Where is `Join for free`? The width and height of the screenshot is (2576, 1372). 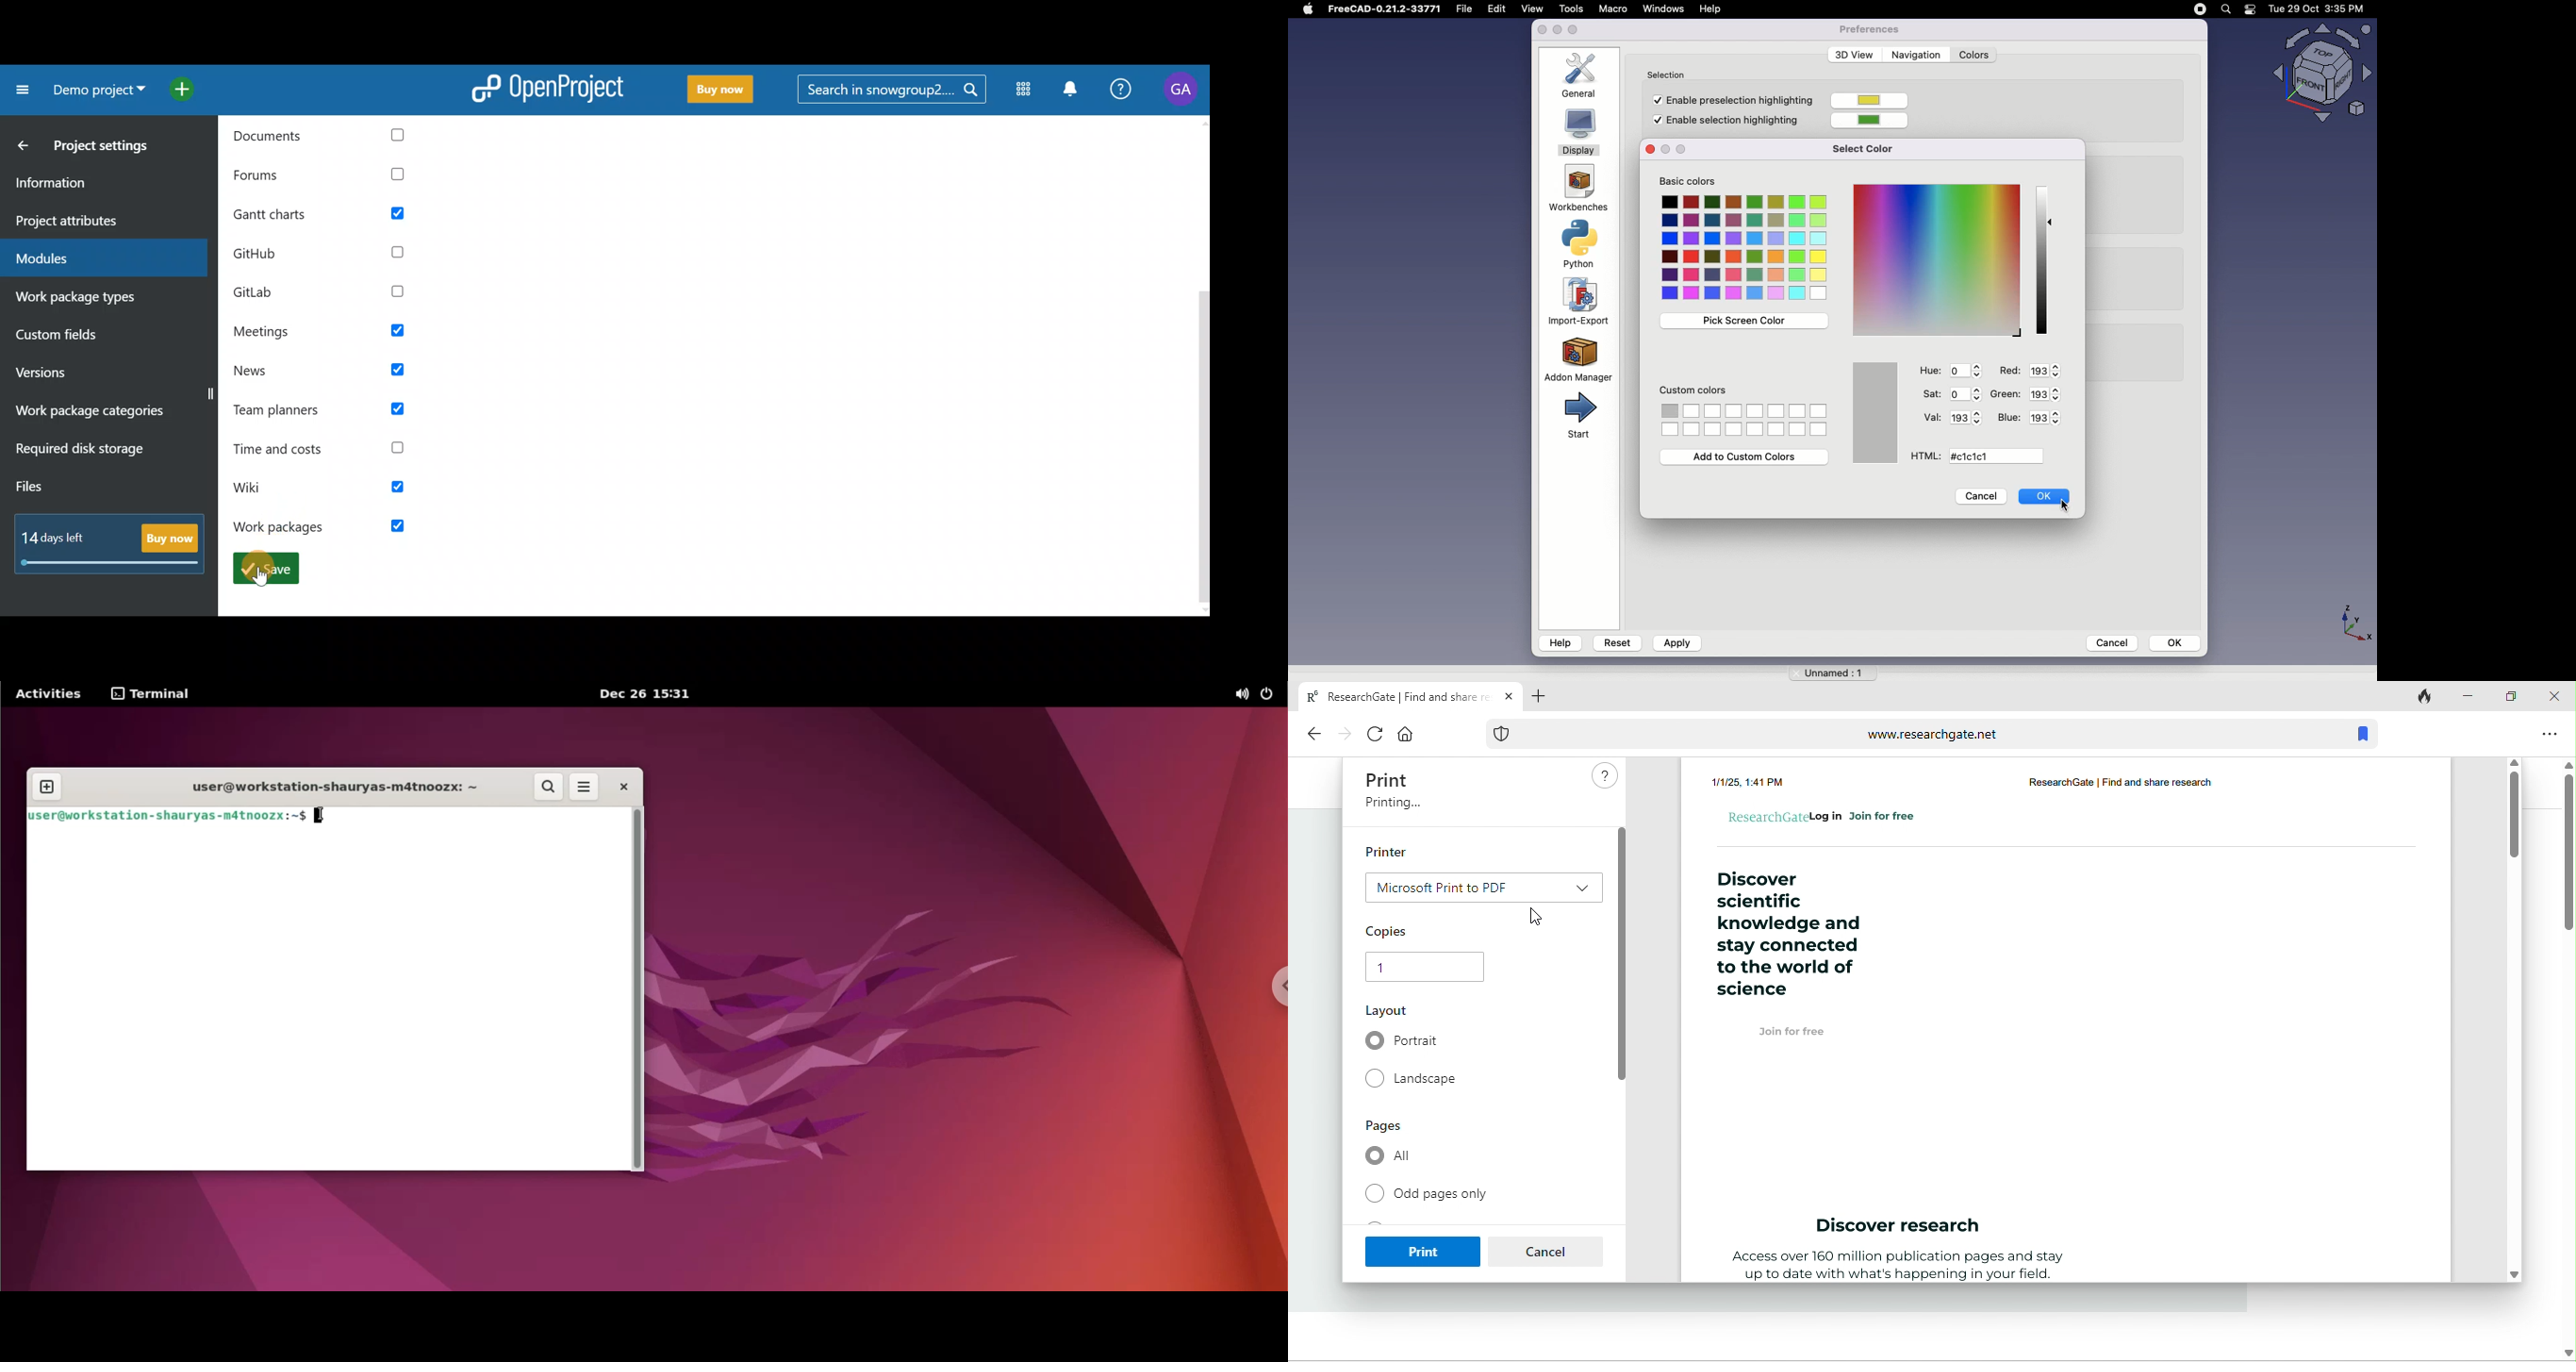
Join for free is located at coordinates (1884, 817).